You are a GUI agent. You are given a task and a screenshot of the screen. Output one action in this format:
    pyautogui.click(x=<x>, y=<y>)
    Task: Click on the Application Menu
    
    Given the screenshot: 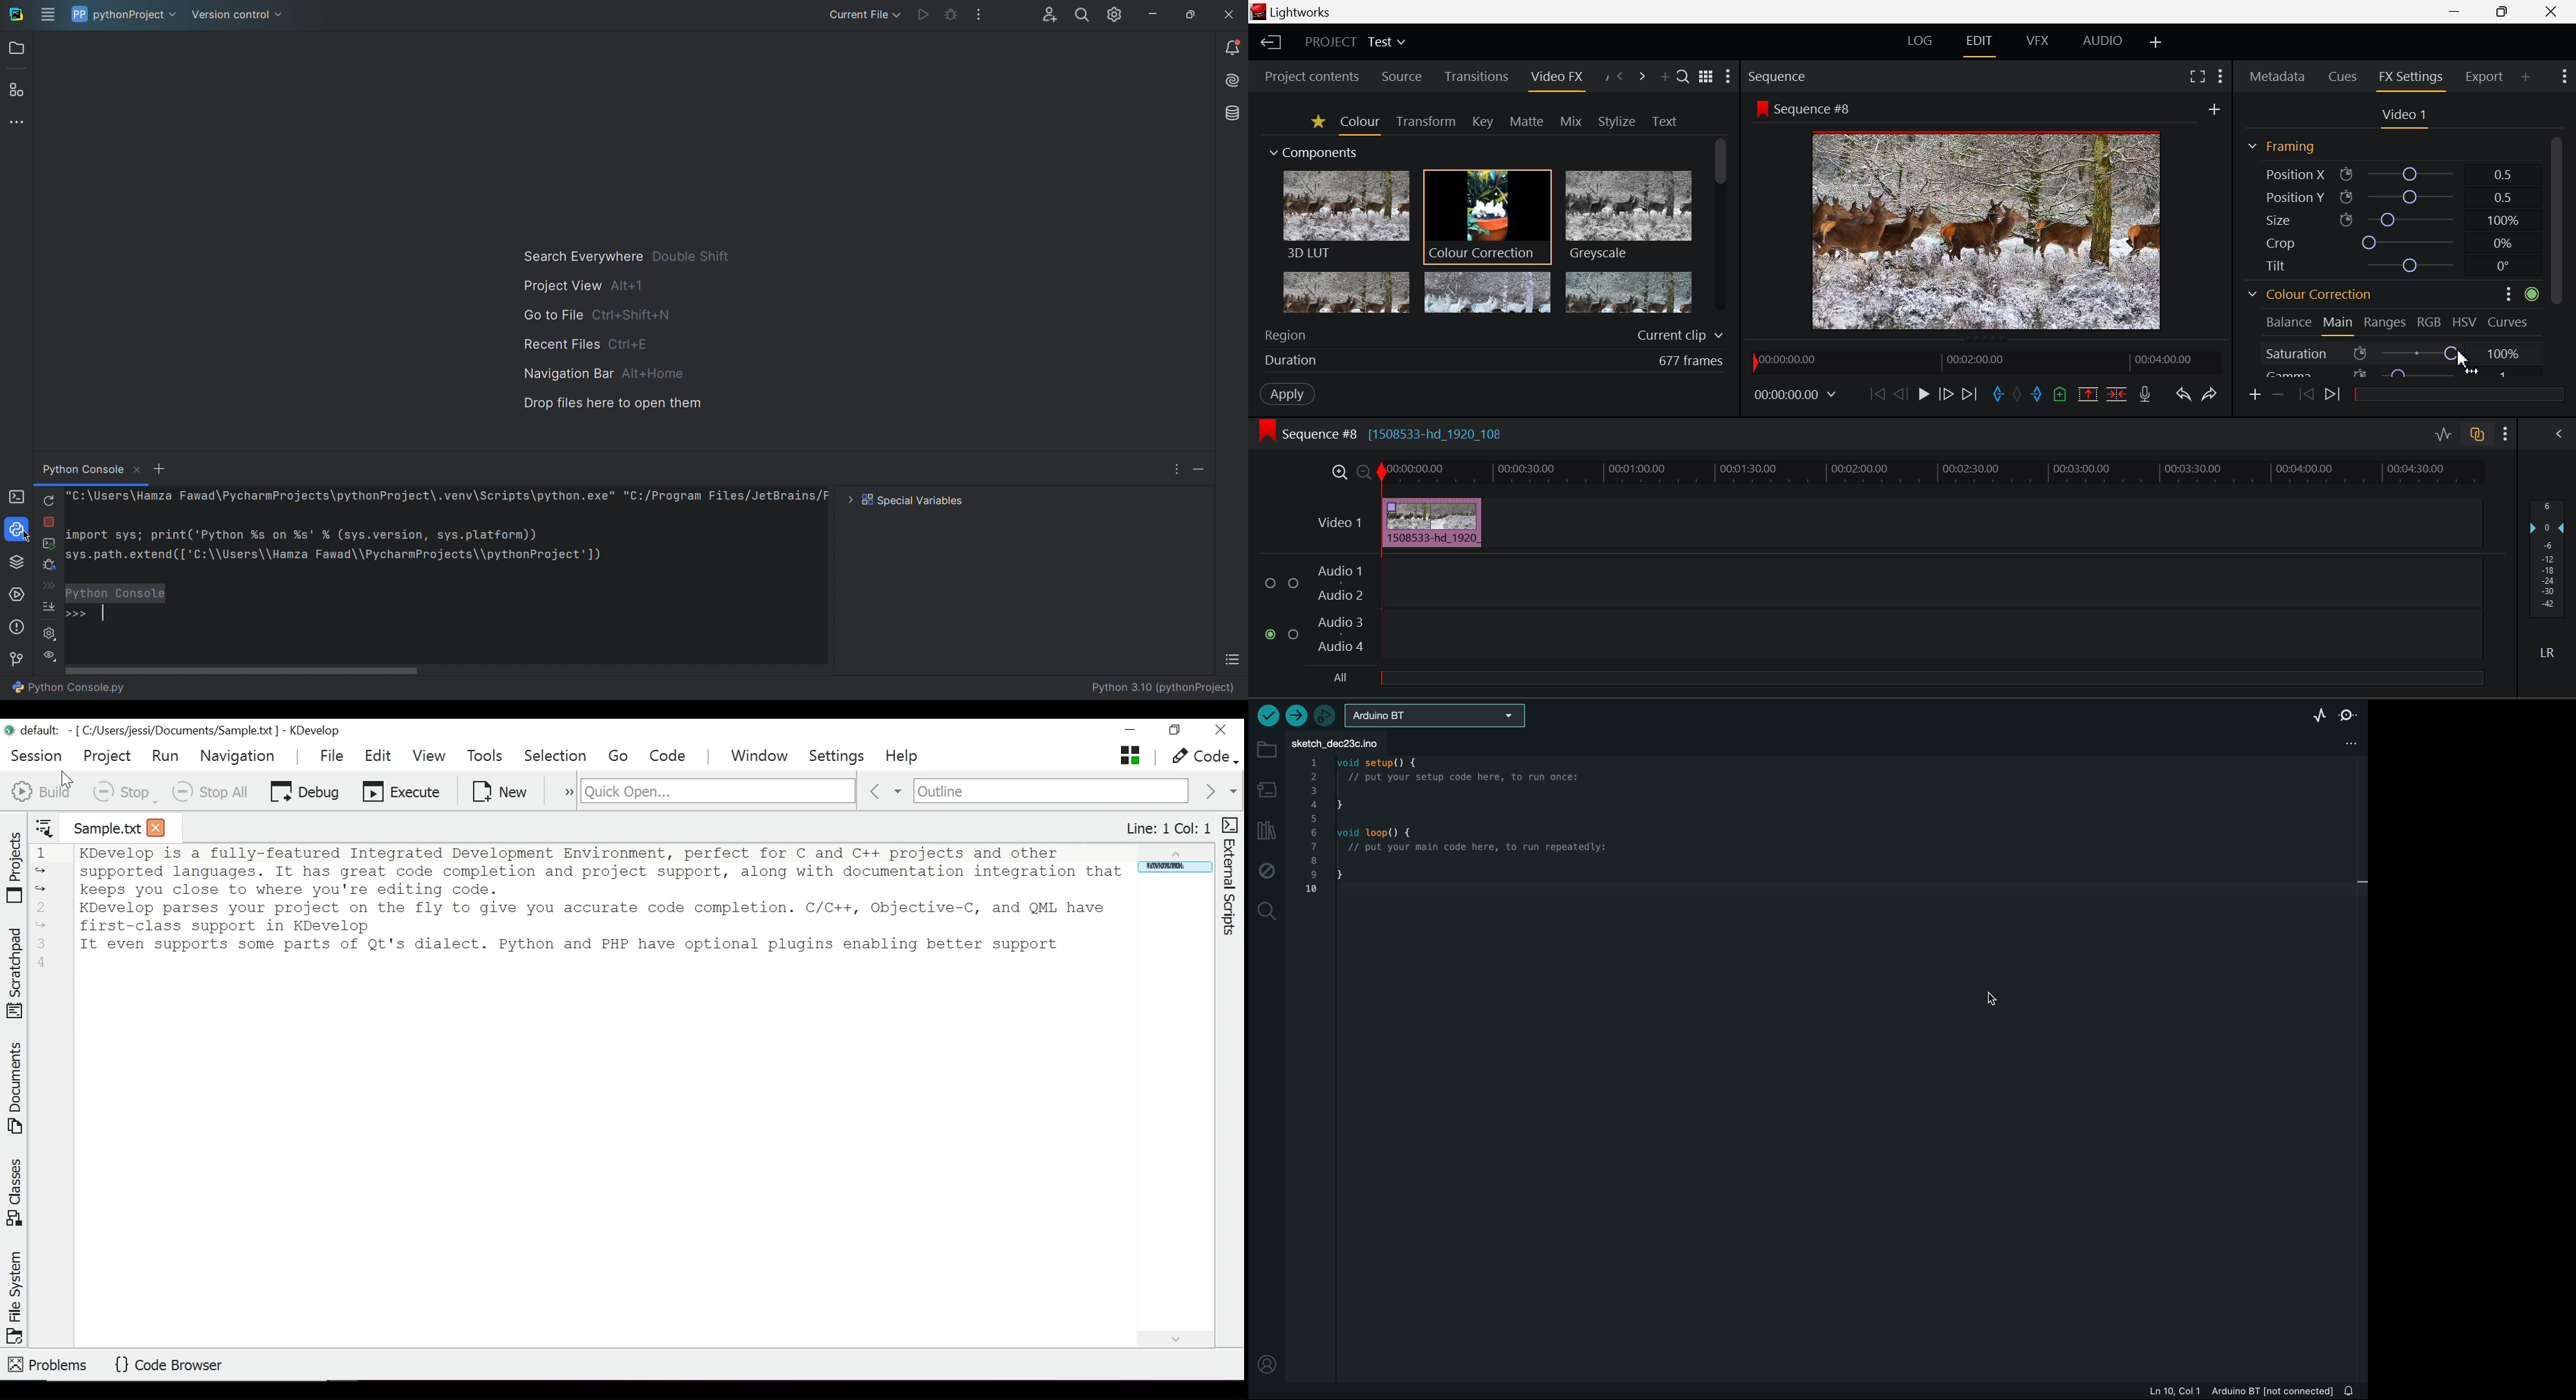 What is the action you would take?
    pyautogui.click(x=47, y=16)
    